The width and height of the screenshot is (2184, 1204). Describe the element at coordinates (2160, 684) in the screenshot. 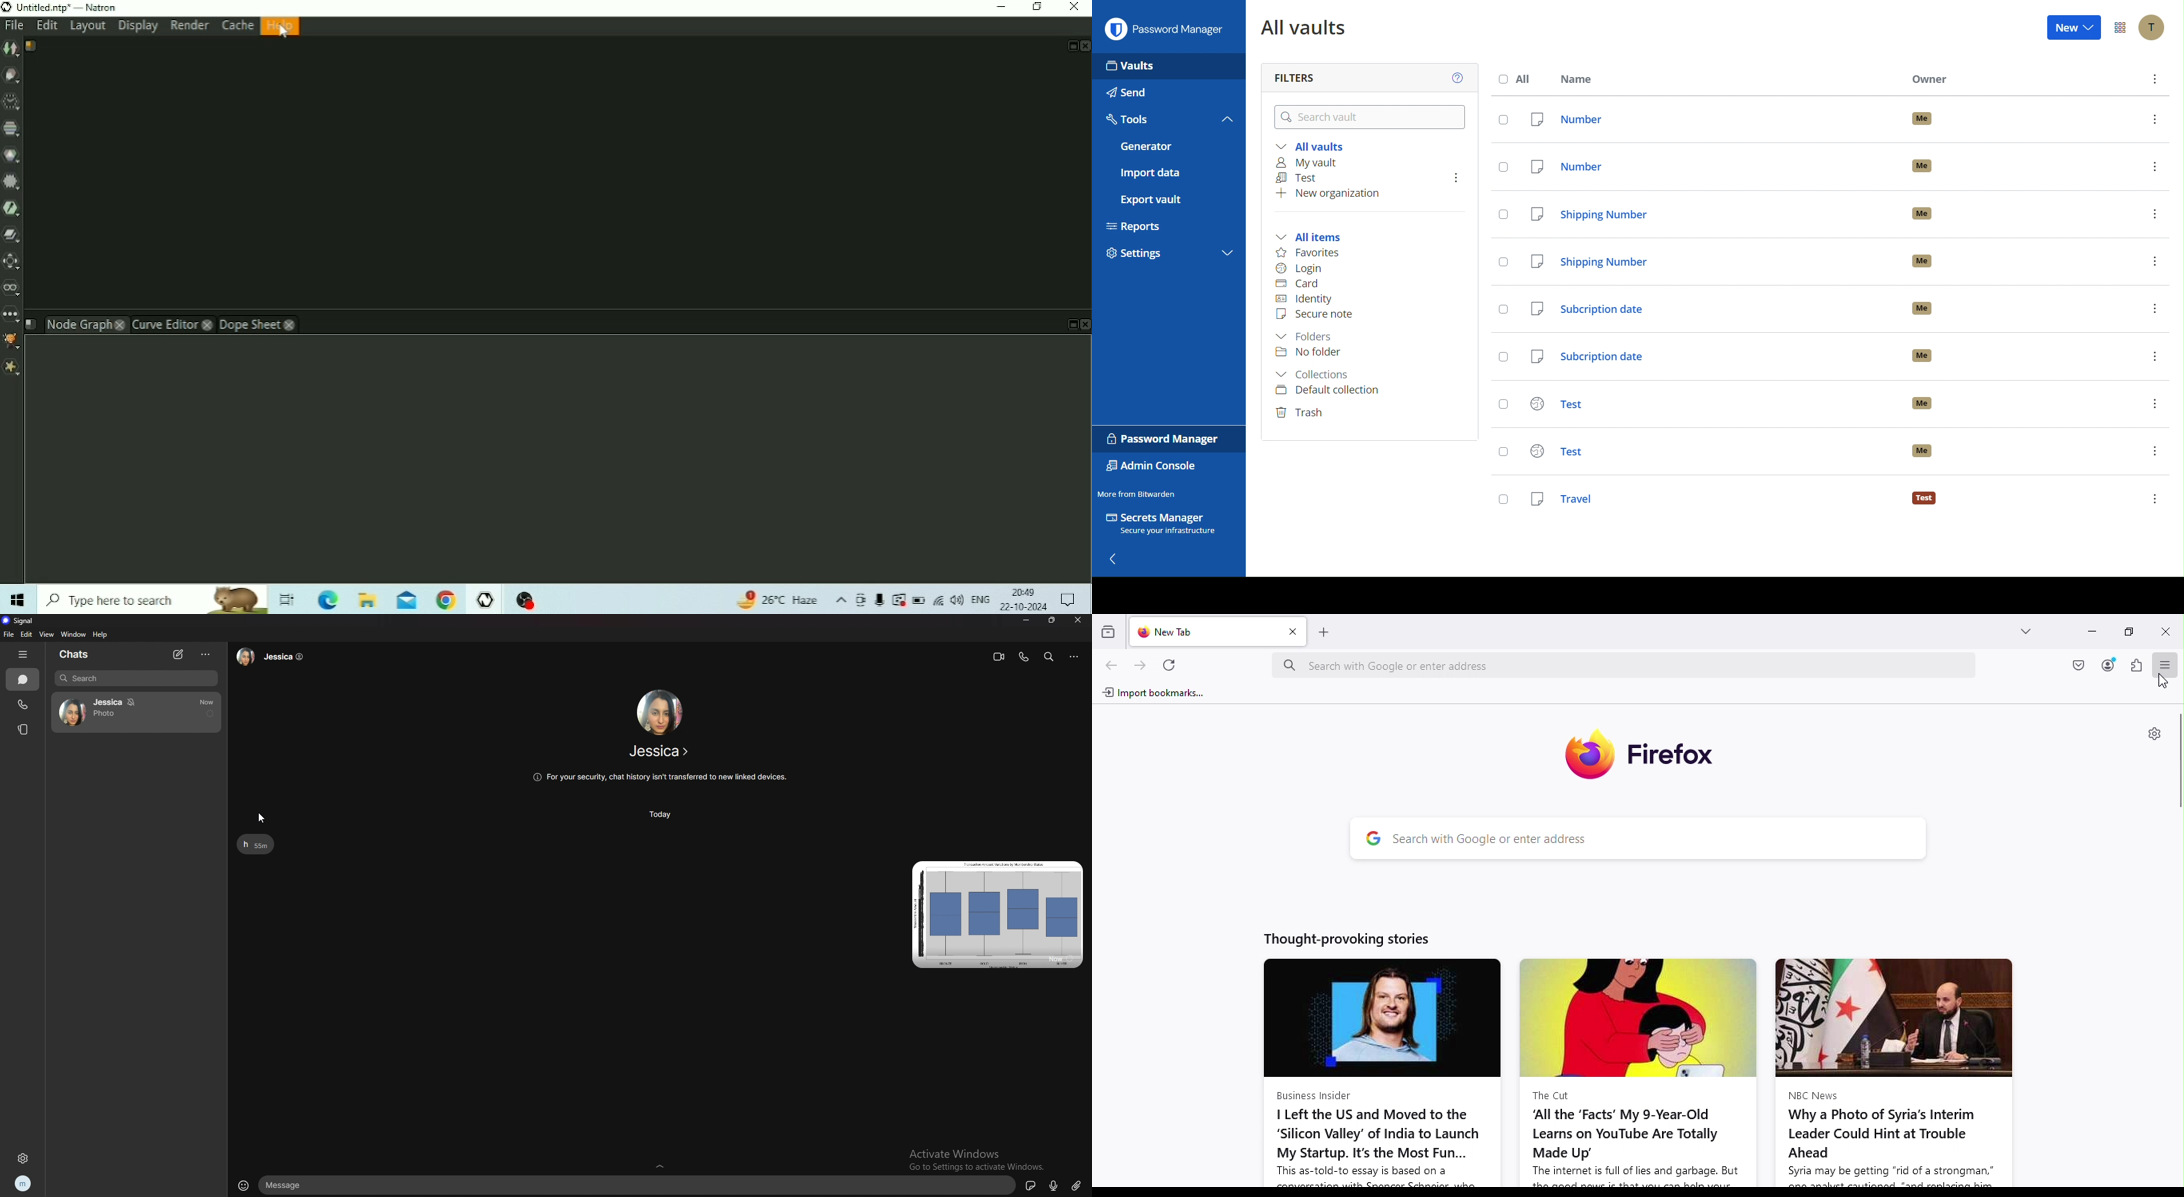

I see `Cursor` at that location.